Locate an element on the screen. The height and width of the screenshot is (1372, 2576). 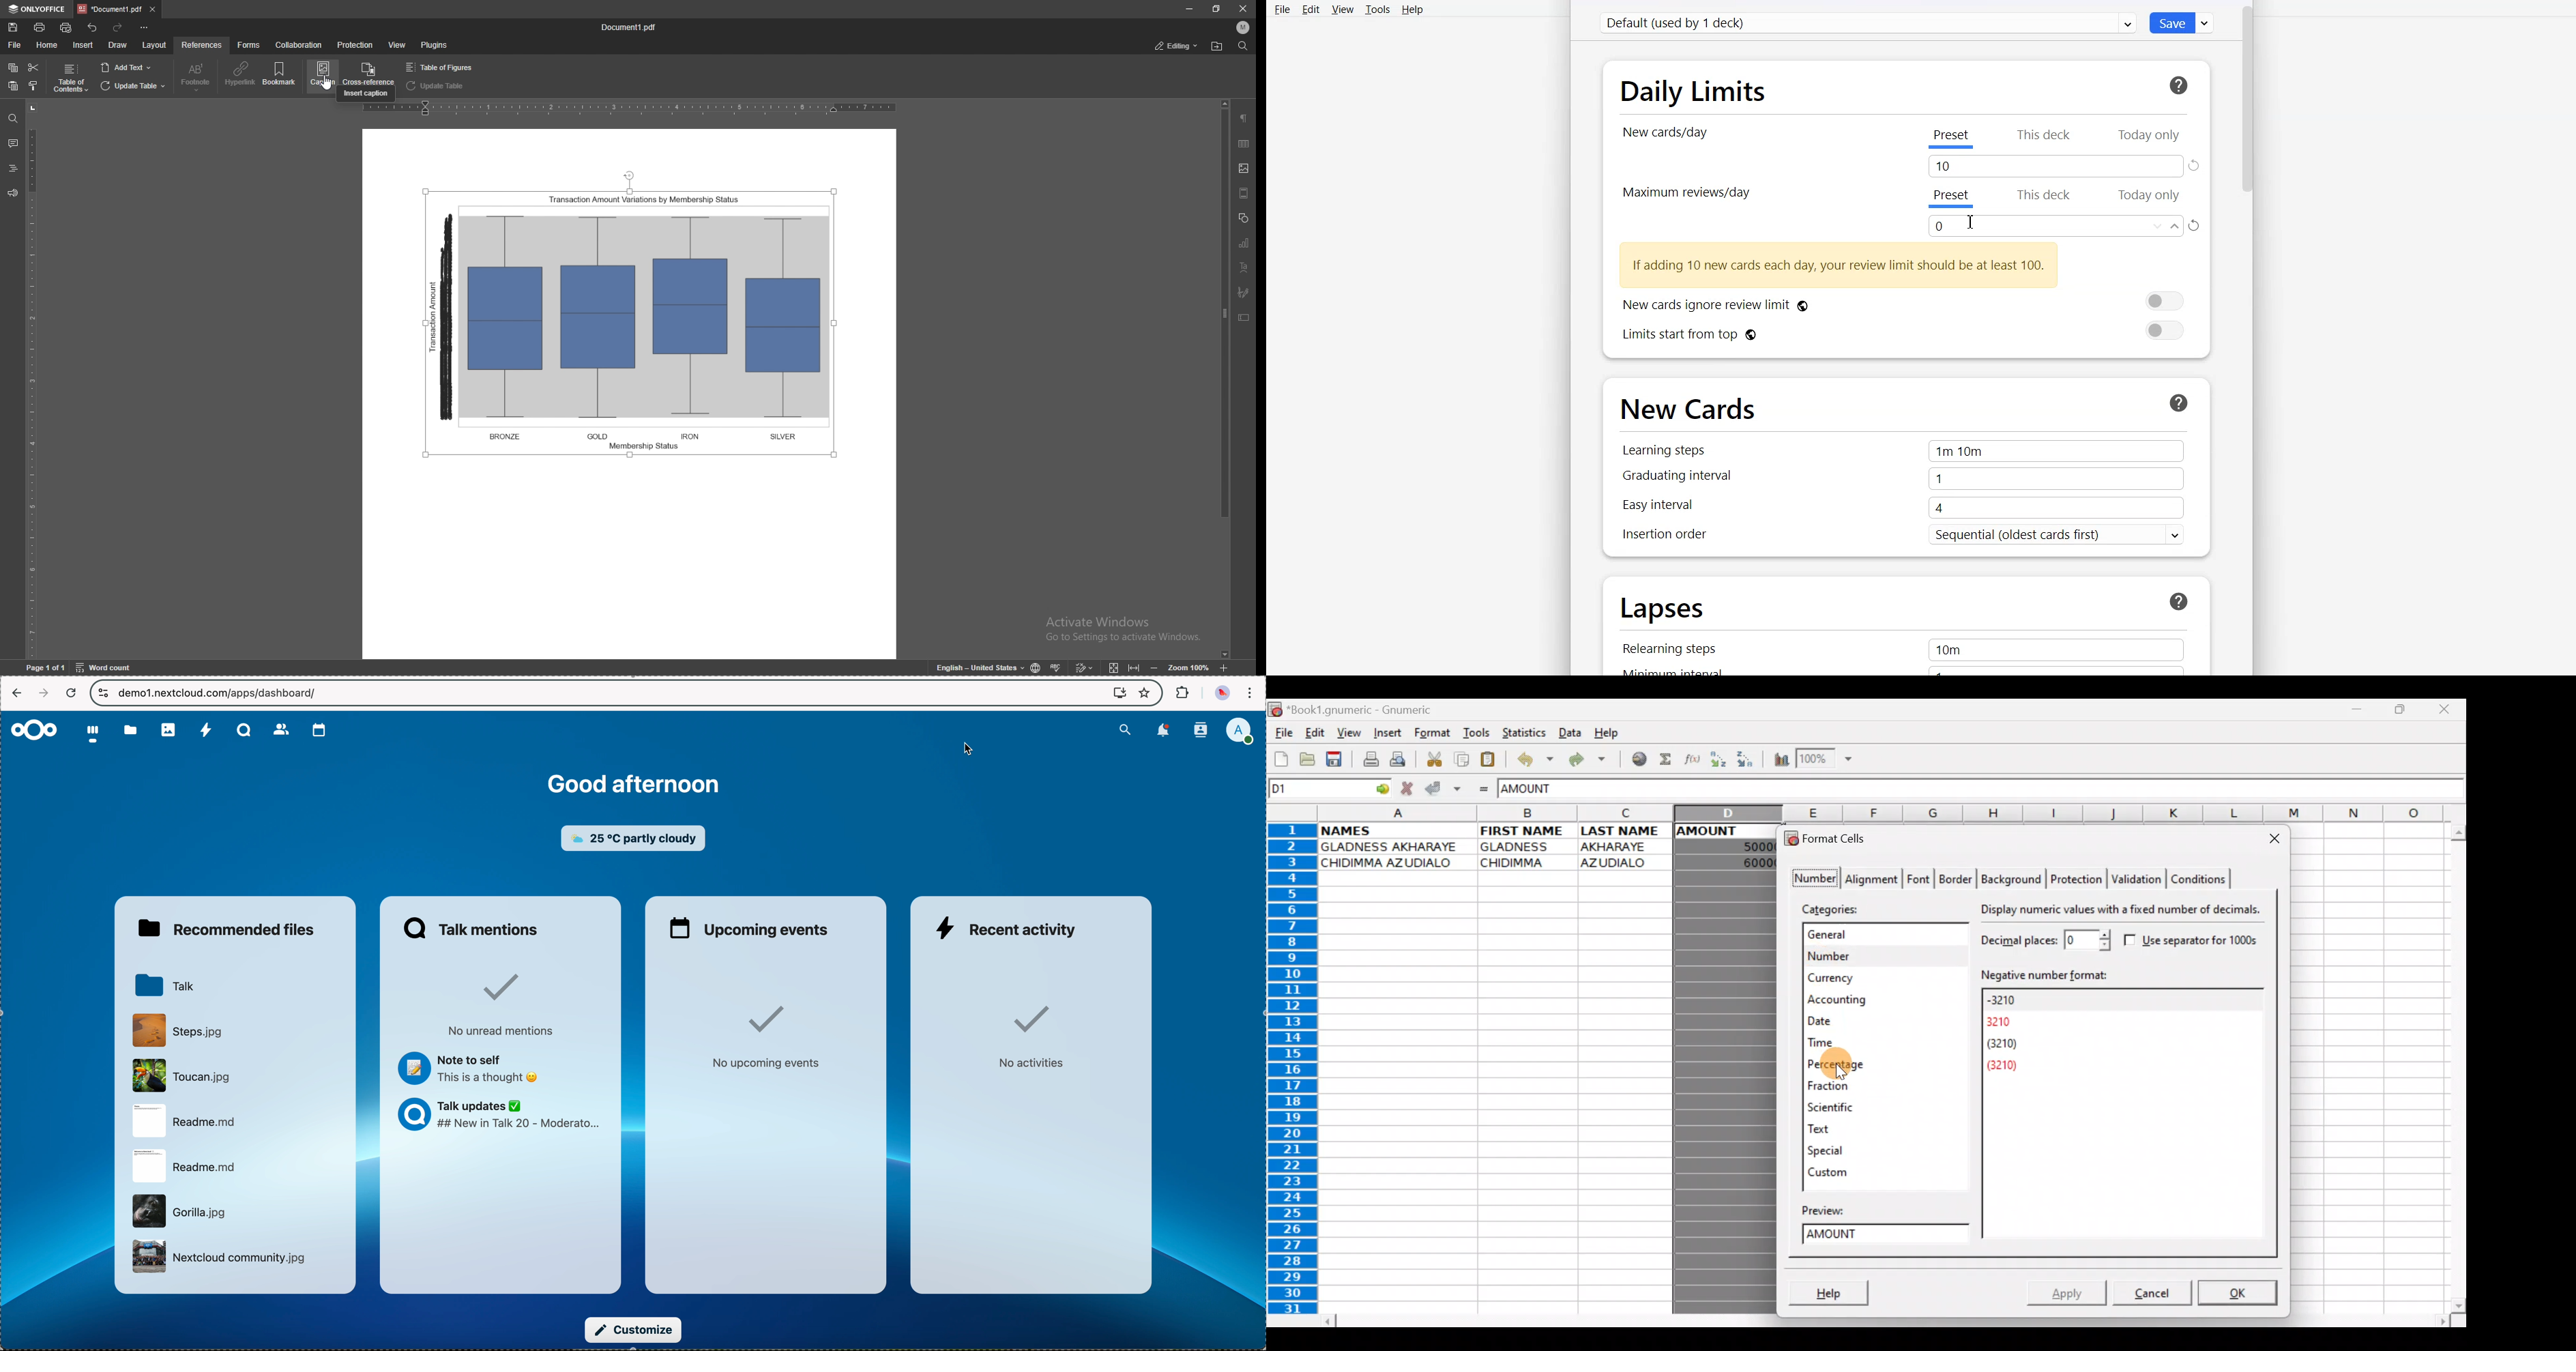
Tools is located at coordinates (1473, 734).